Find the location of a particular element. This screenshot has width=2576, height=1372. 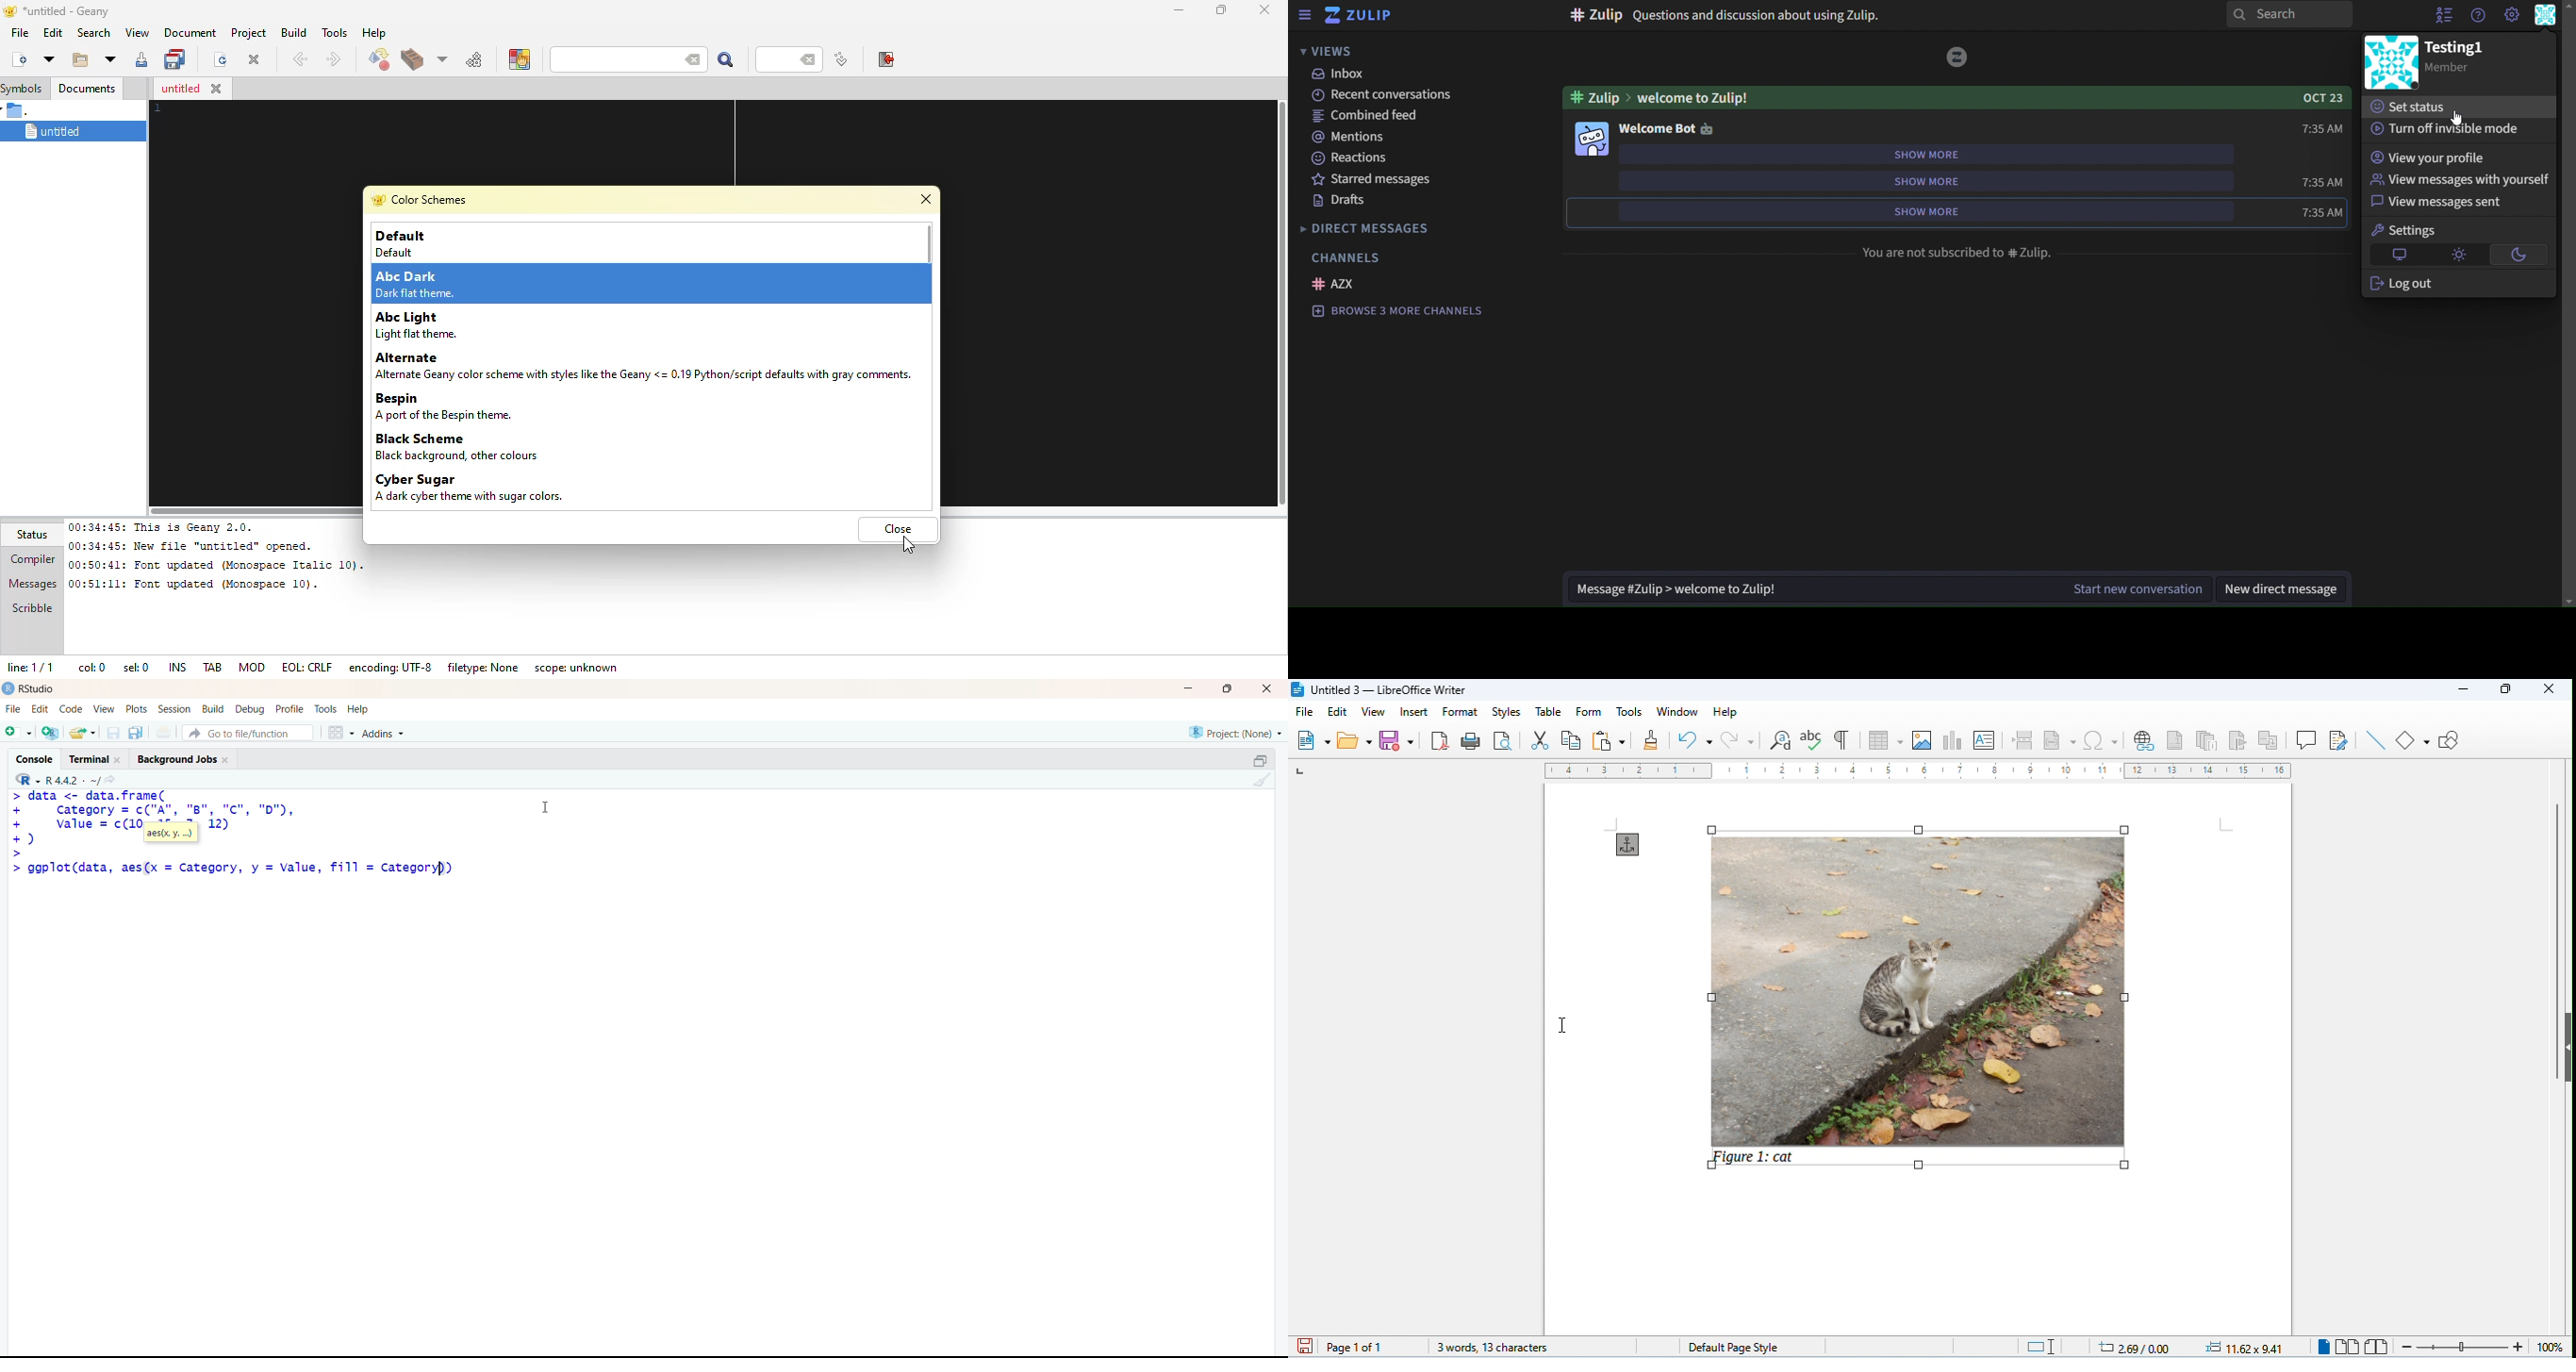

insert chat is located at coordinates (1953, 742).